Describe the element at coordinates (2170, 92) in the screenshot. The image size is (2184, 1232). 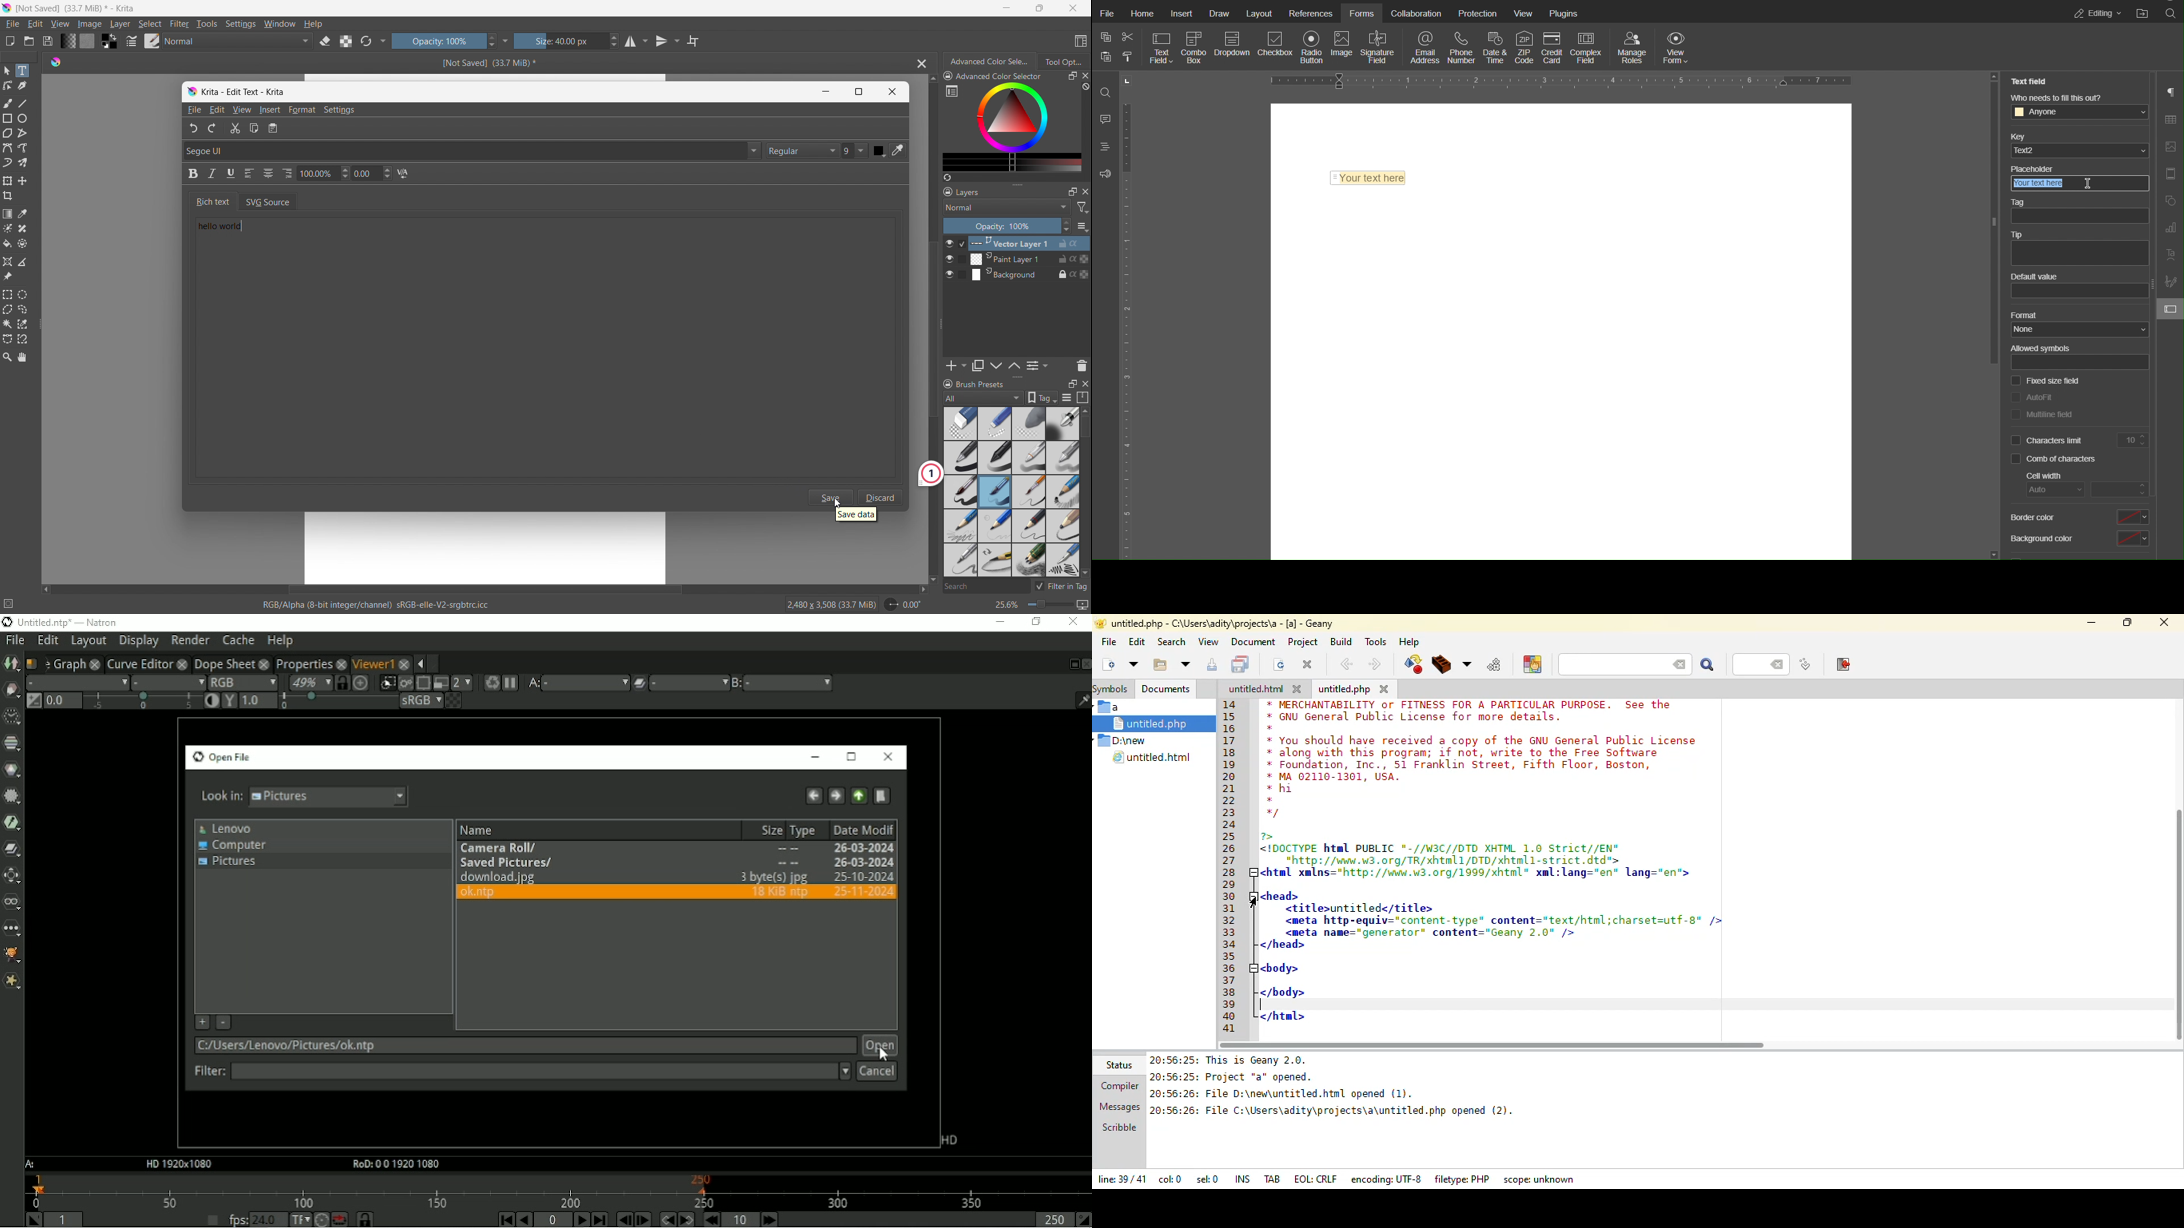
I see `Paragraph Settings` at that location.